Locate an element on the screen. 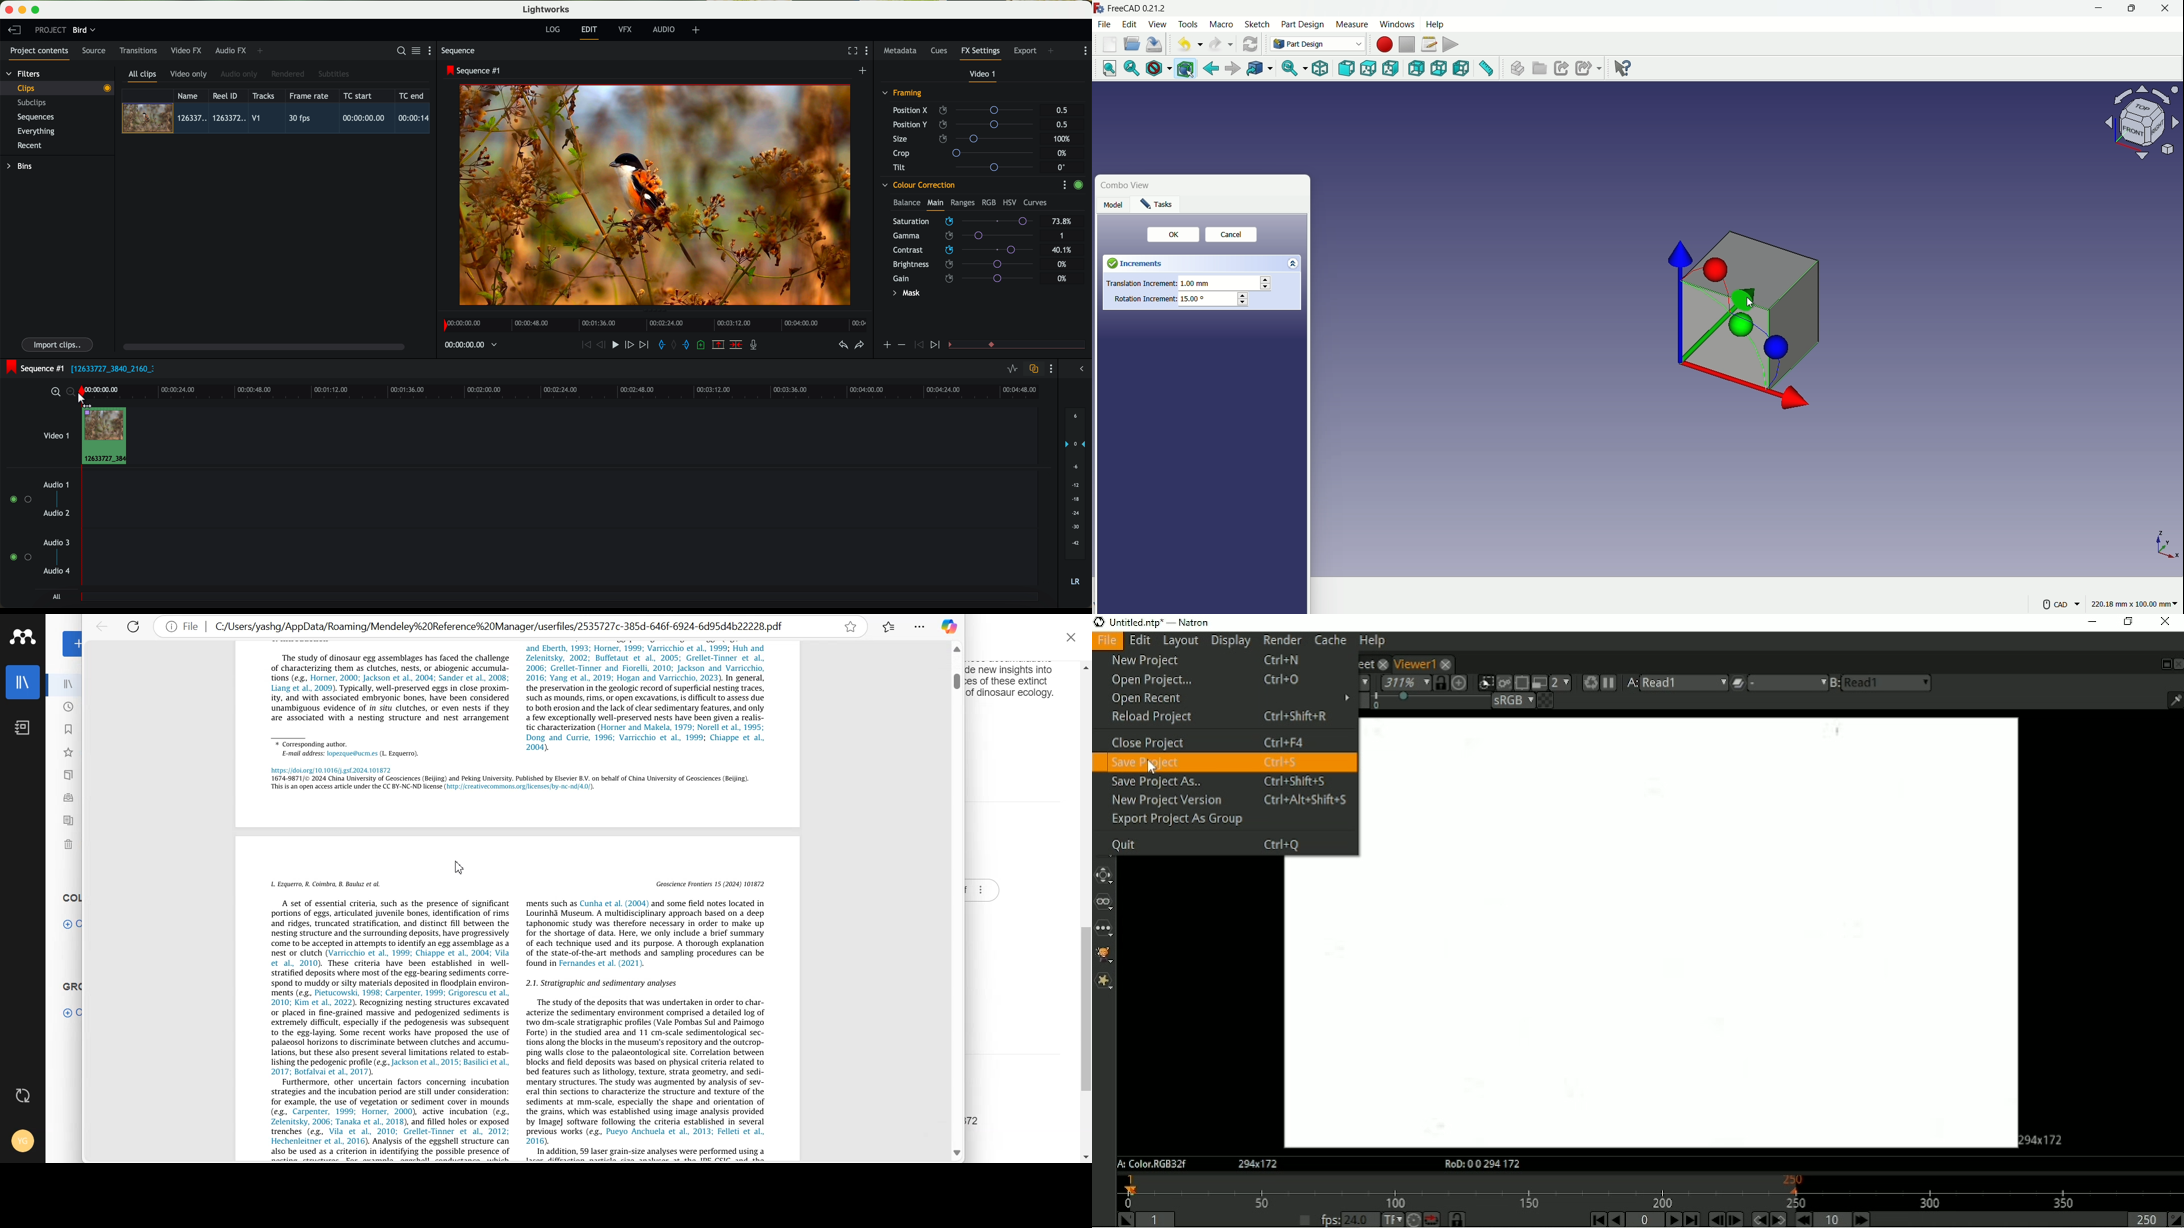 The image size is (2184, 1232). show settings menu is located at coordinates (869, 52).